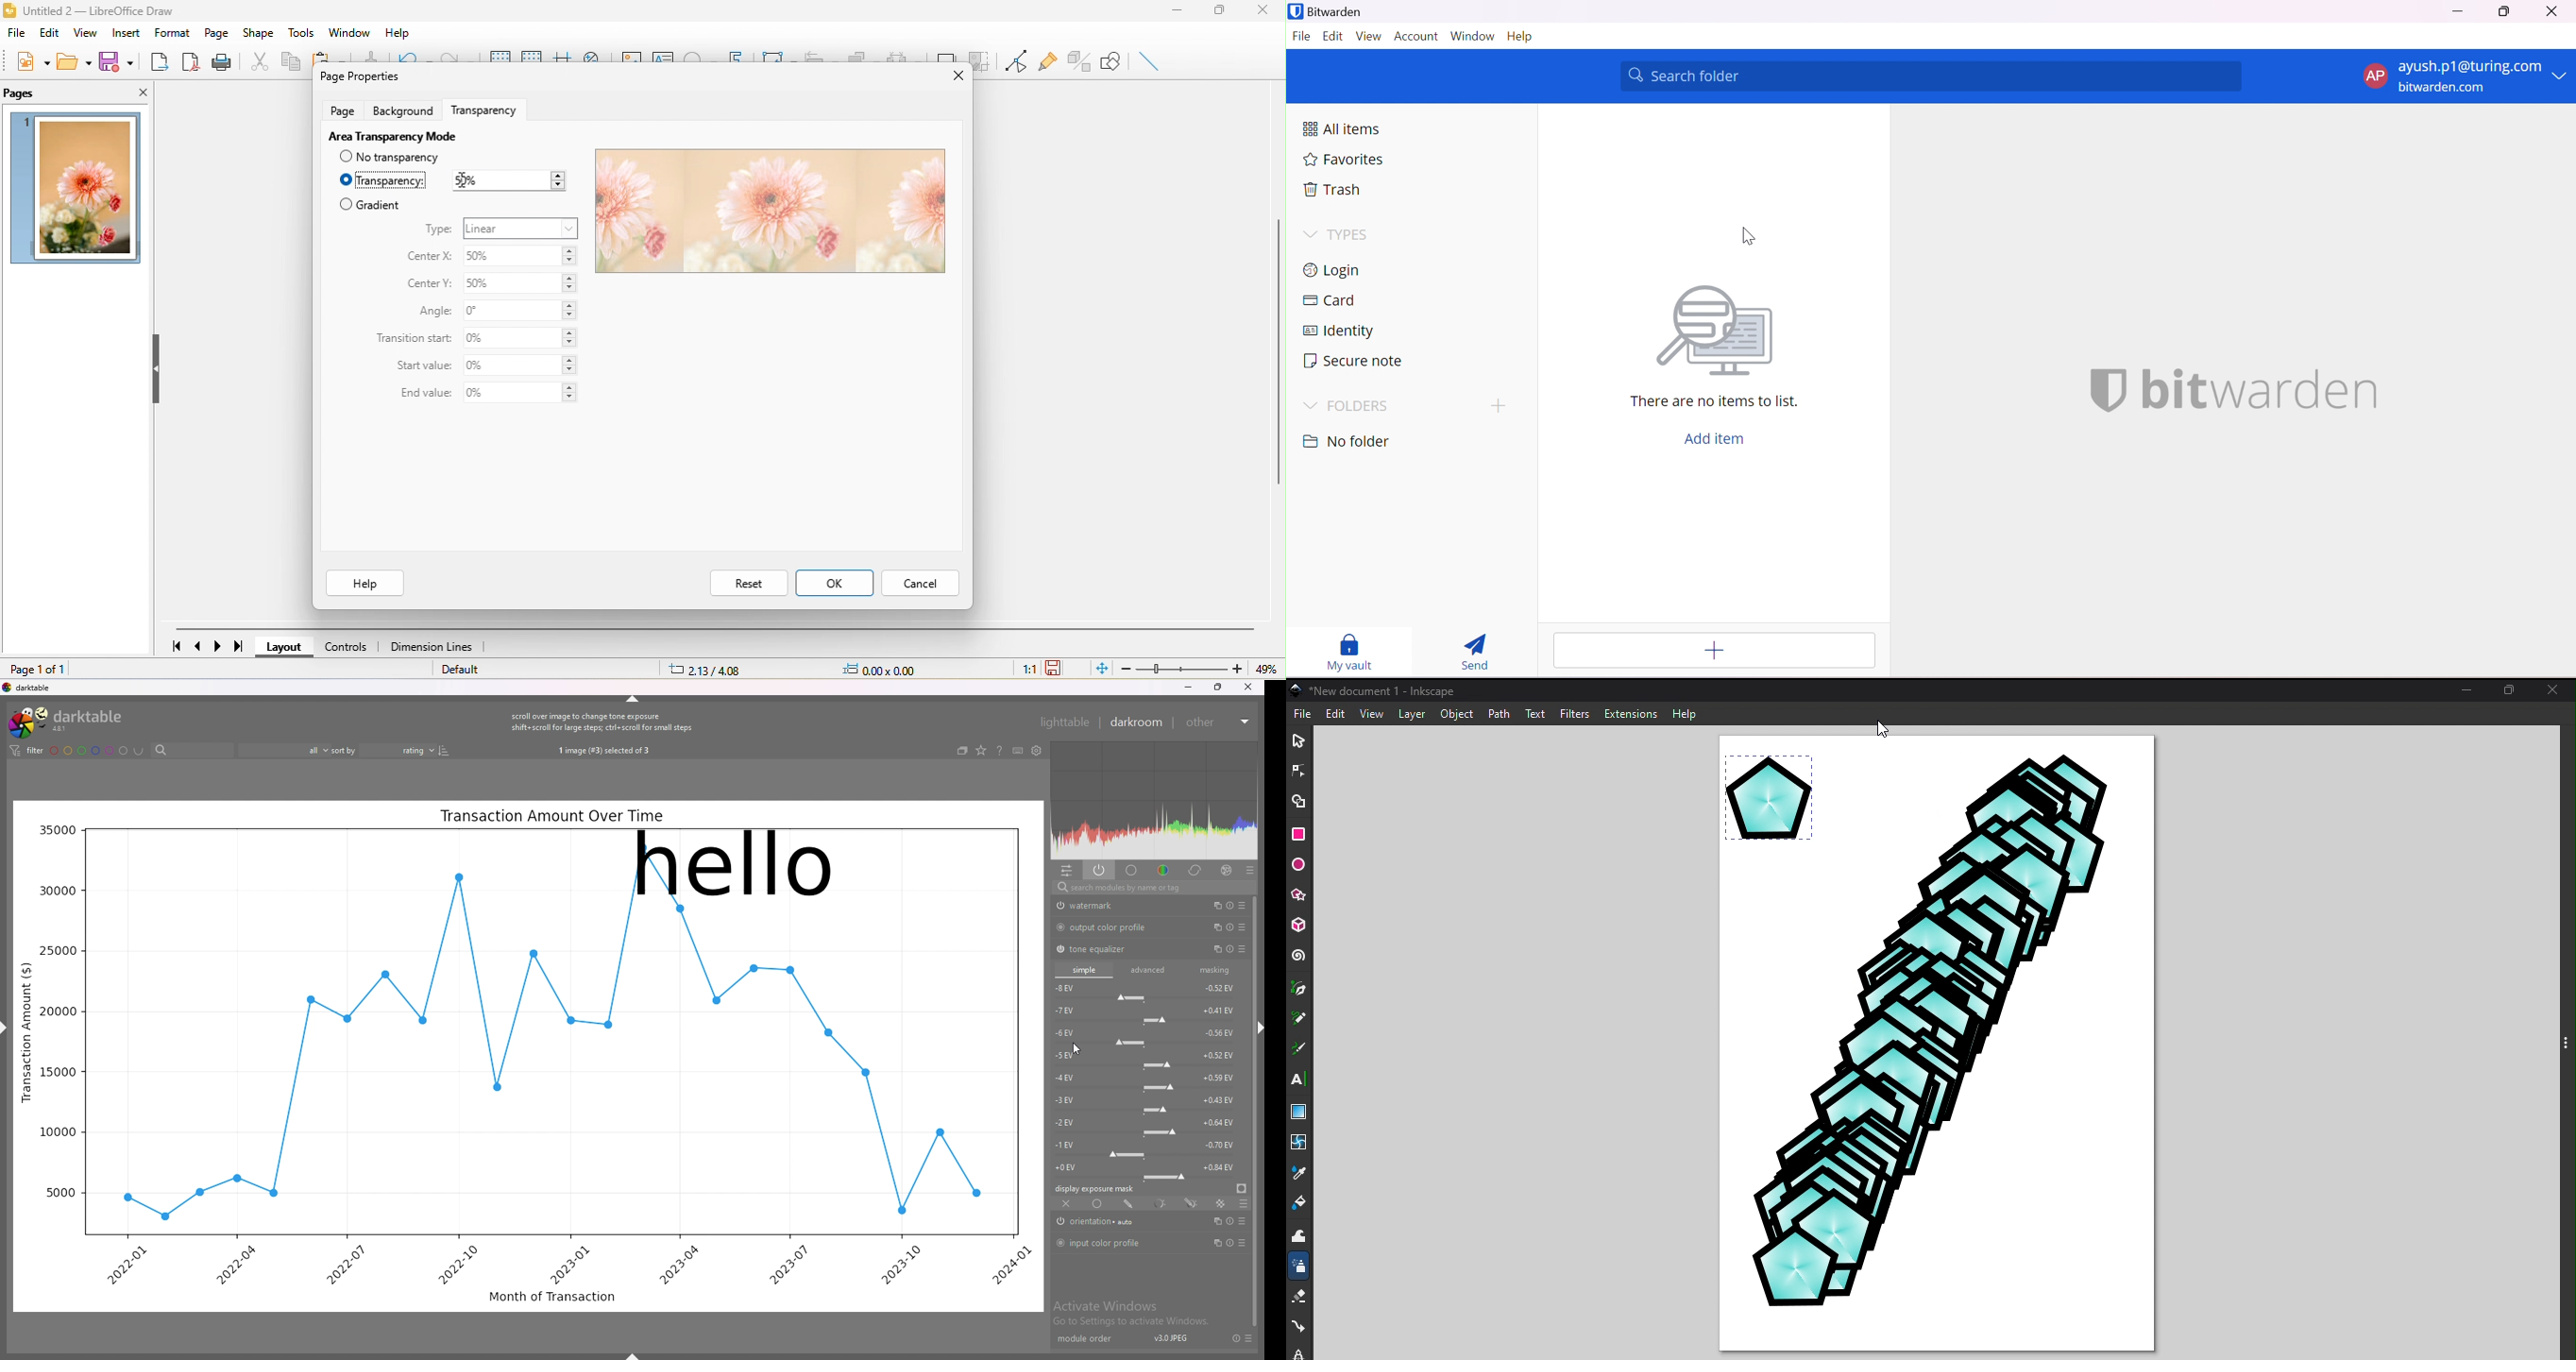  What do you see at coordinates (352, 32) in the screenshot?
I see `window` at bounding box center [352, 32].